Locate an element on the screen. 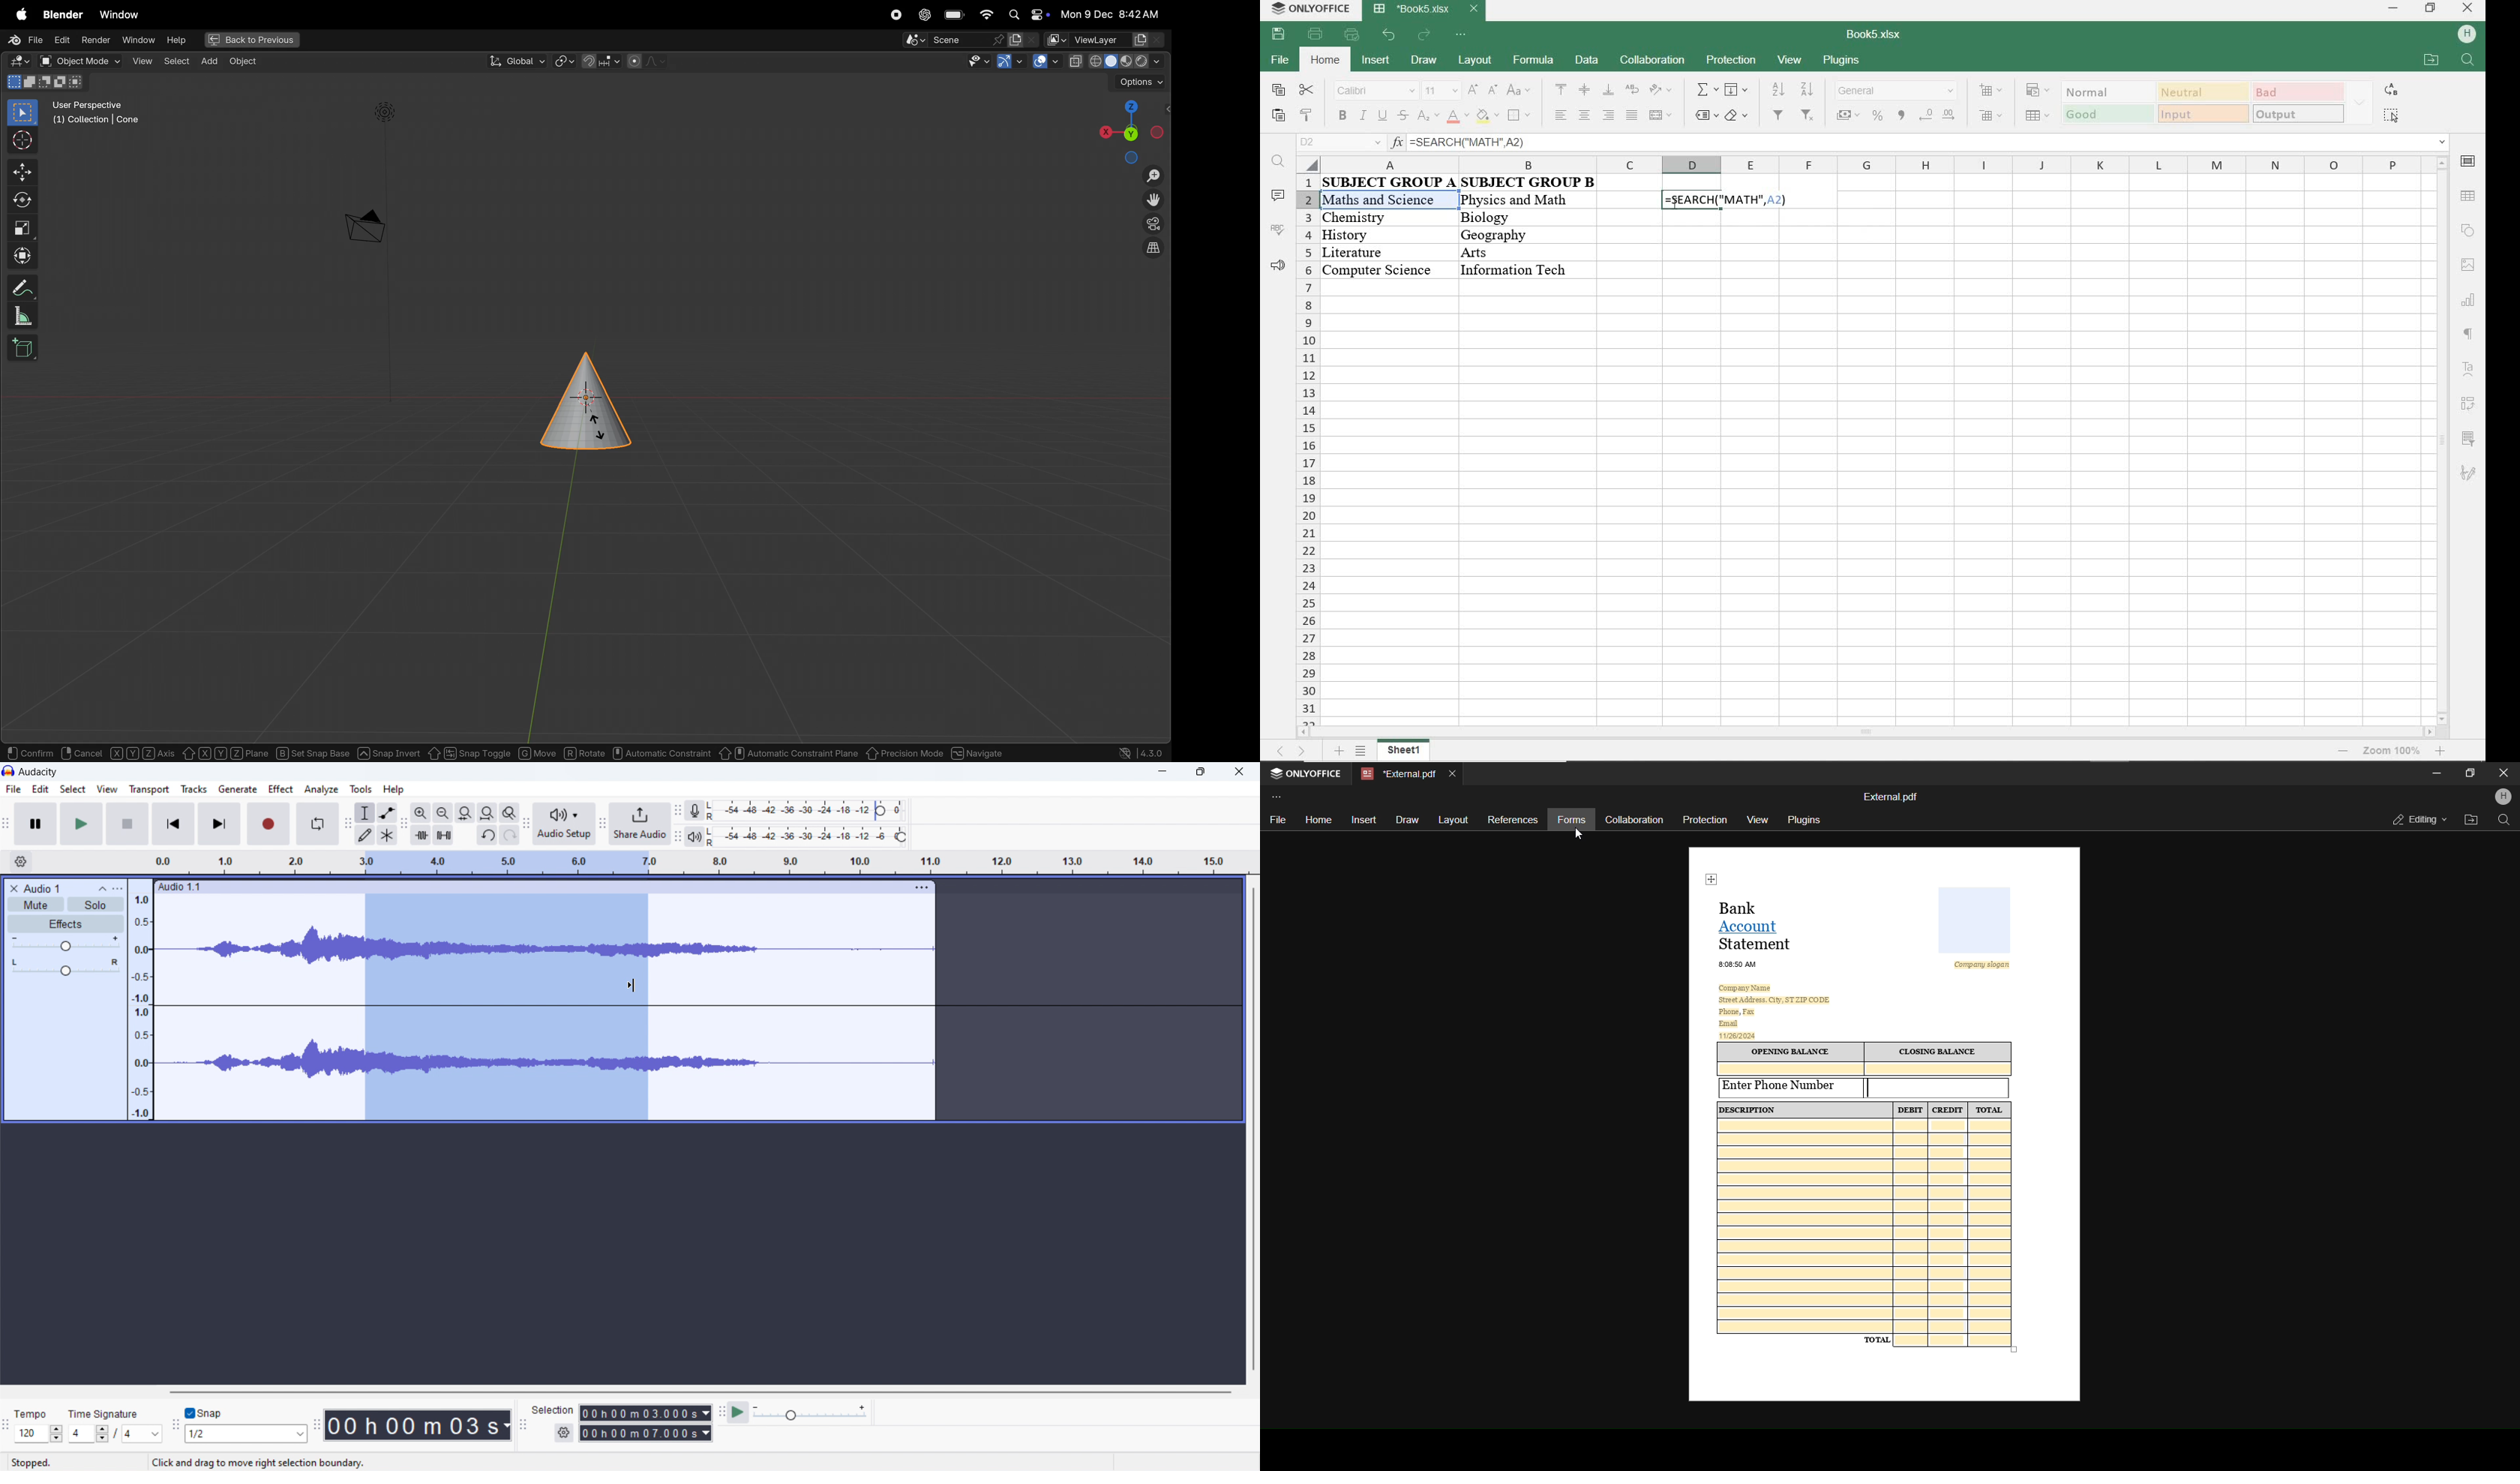  amplitude is located at coordinates (142, 1007).